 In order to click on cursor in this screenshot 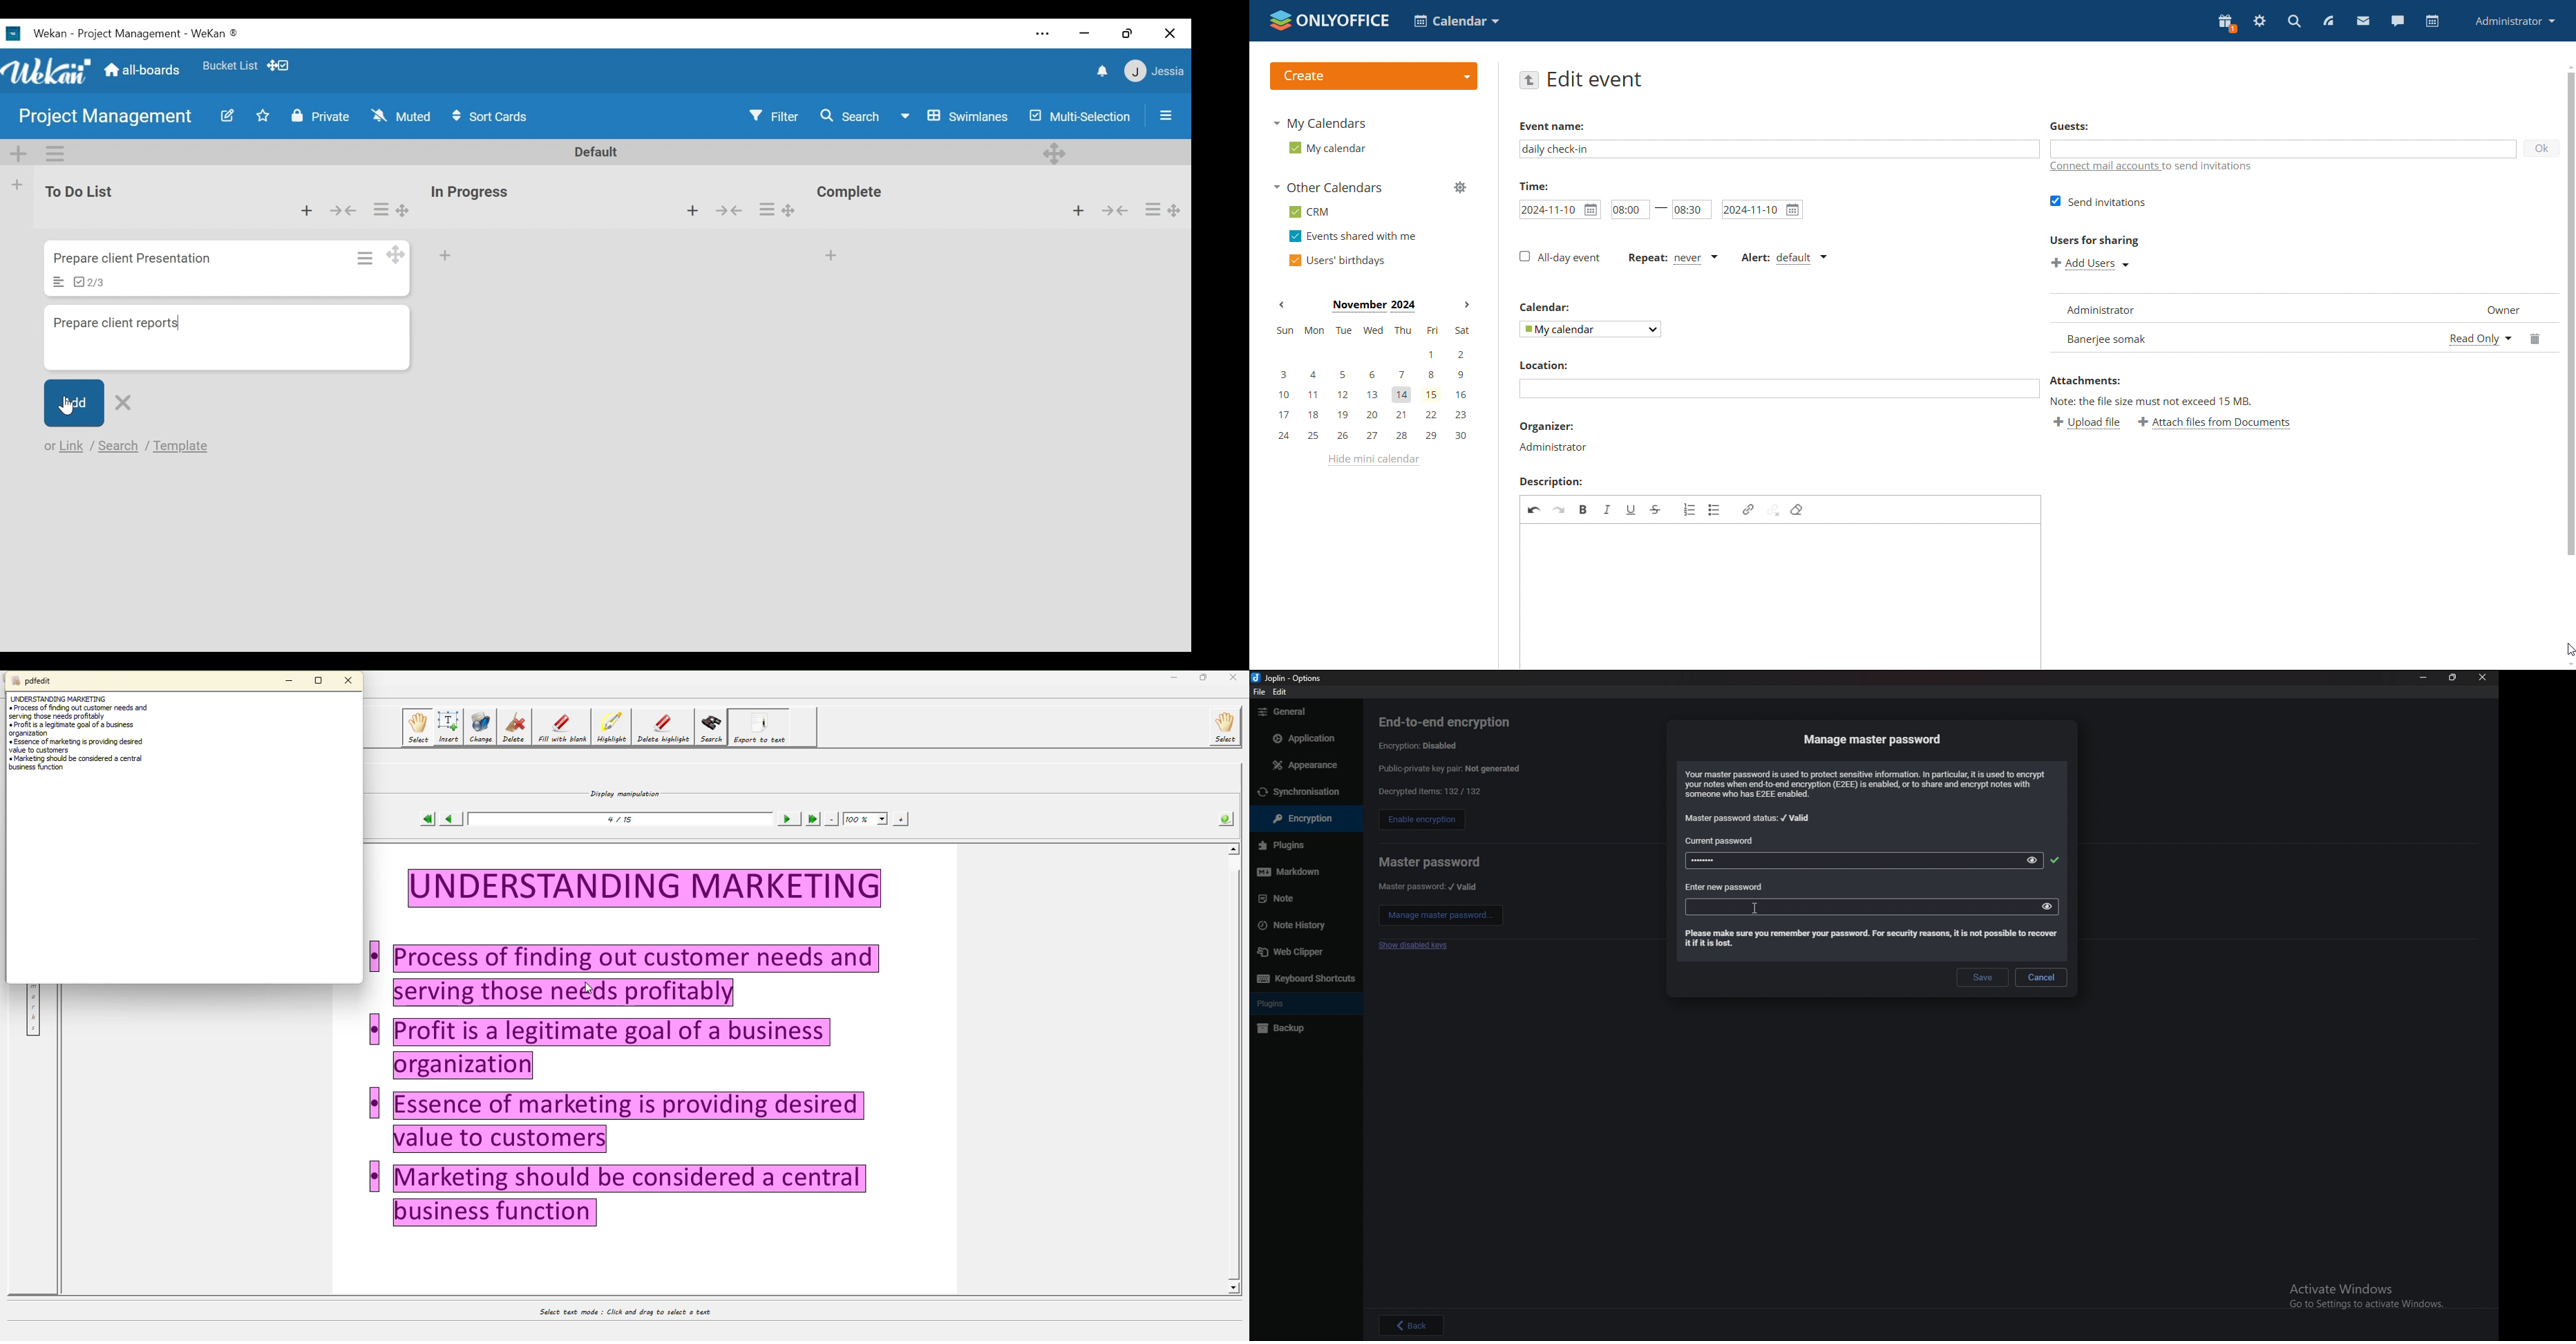, I will do `click(62, 405)`.